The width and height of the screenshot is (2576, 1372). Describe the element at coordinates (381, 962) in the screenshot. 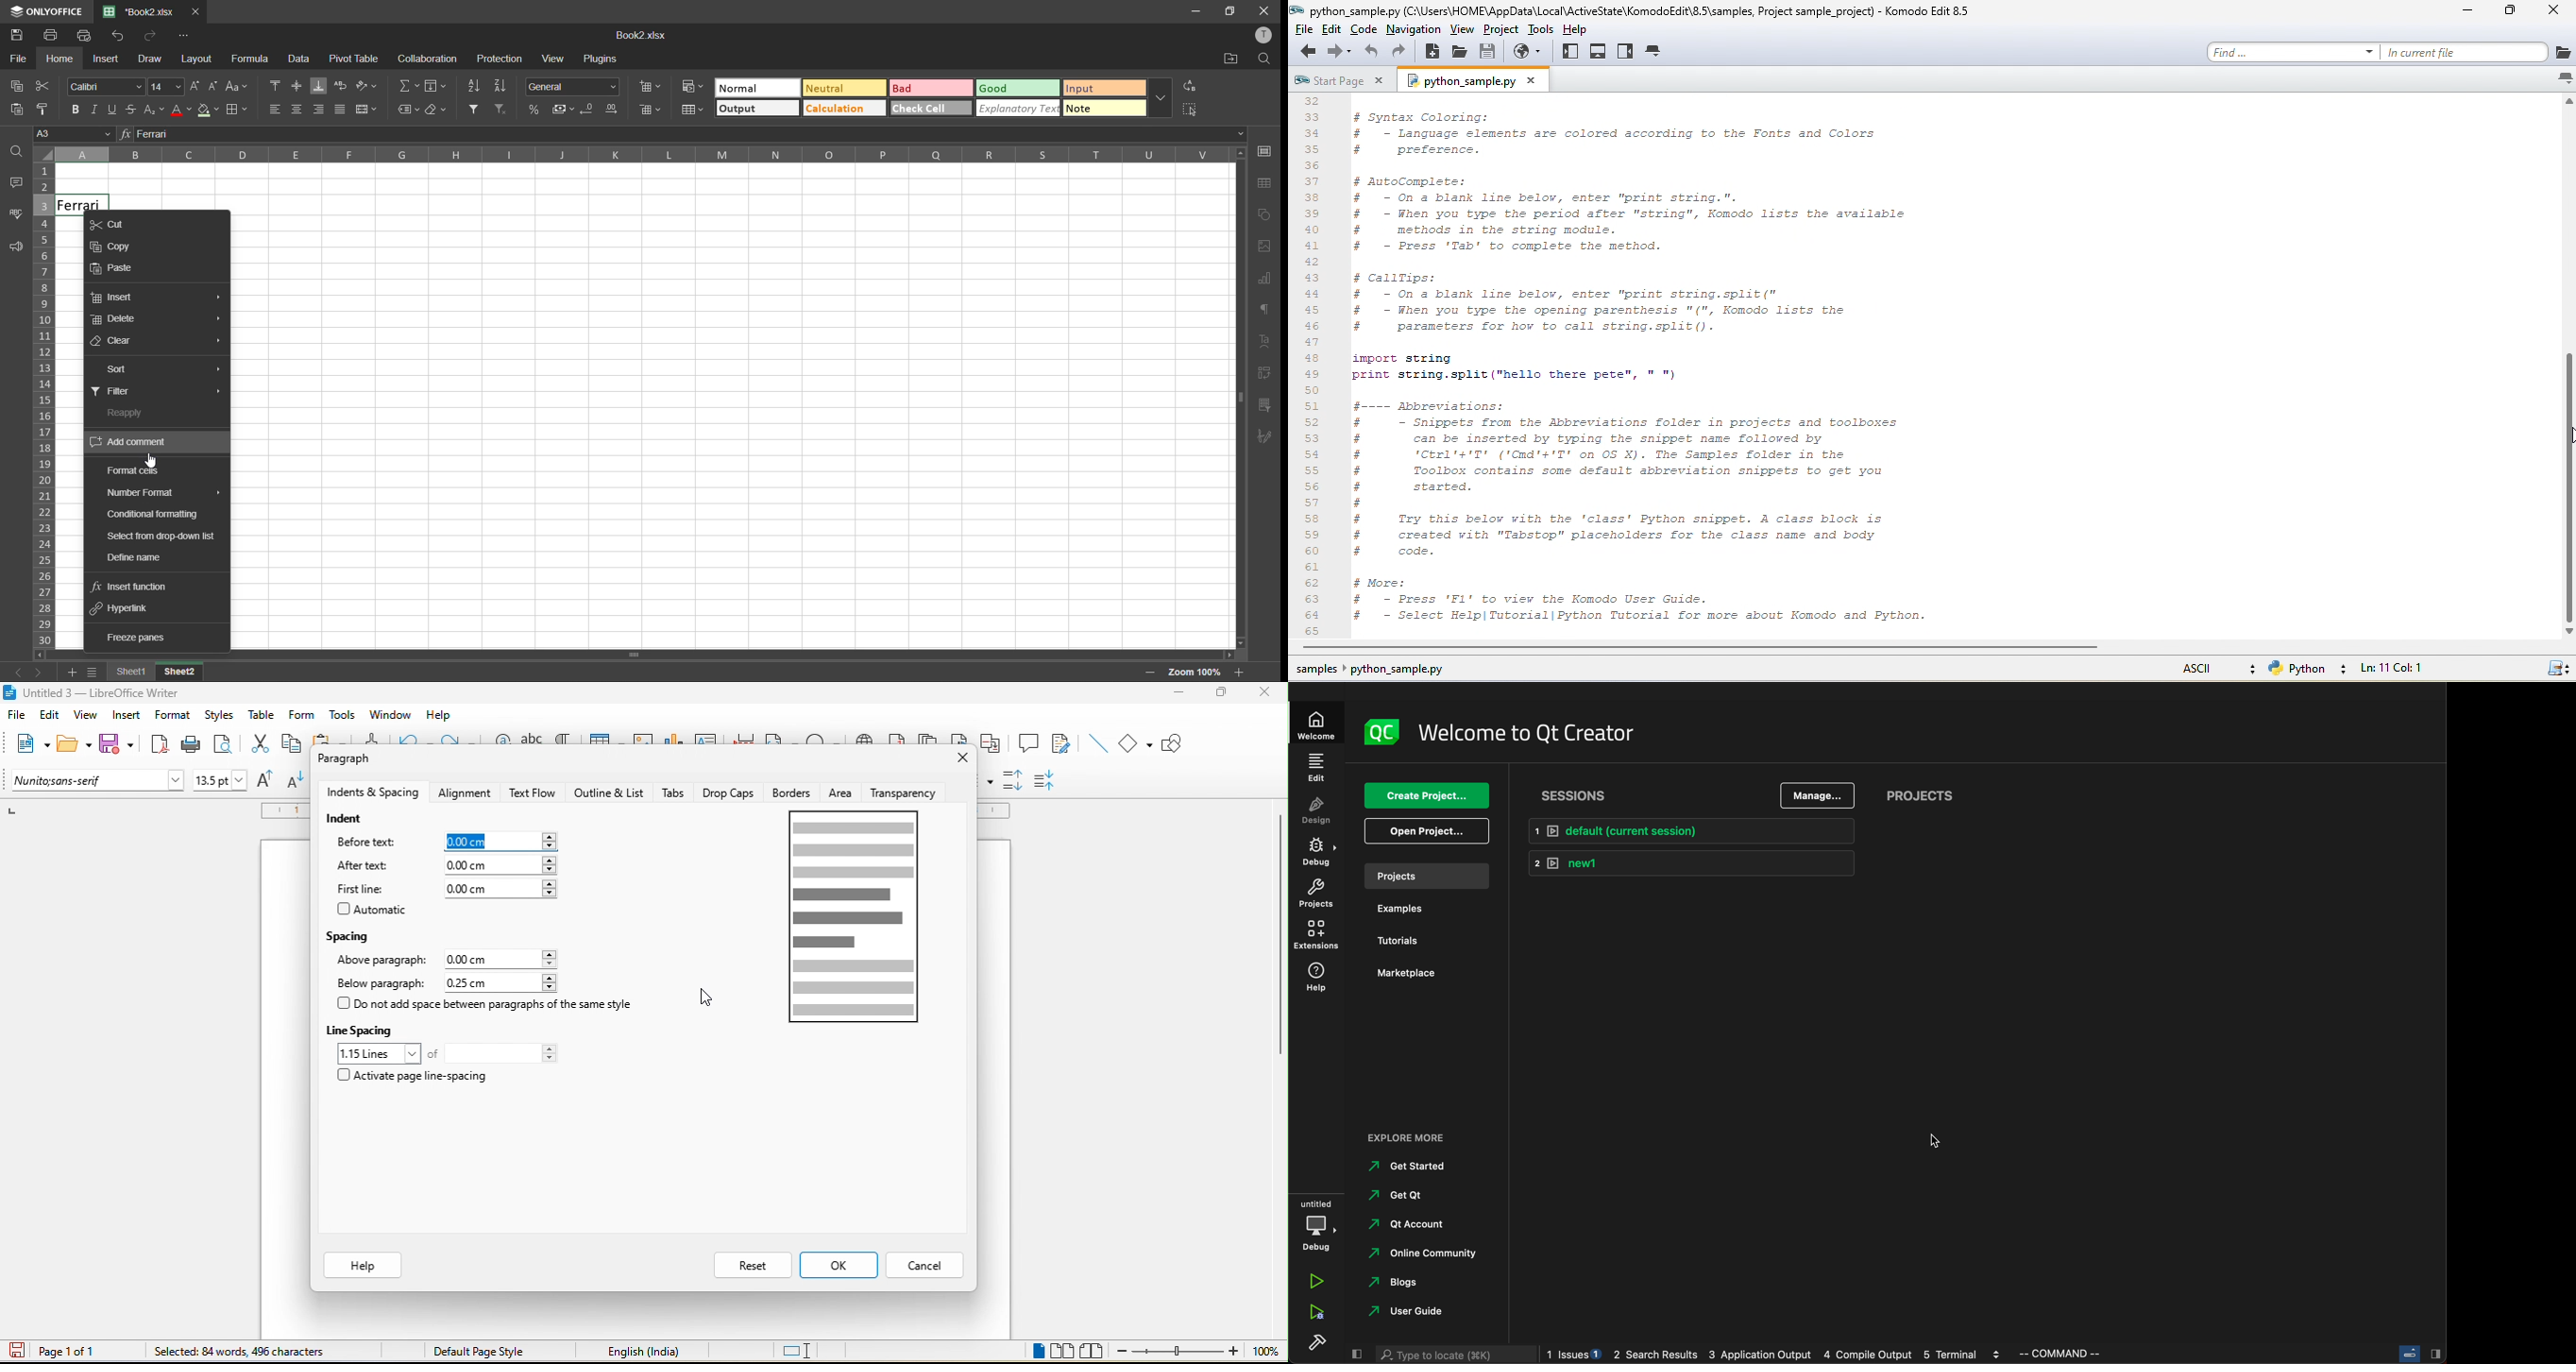

I see `above paragraph` at that location.